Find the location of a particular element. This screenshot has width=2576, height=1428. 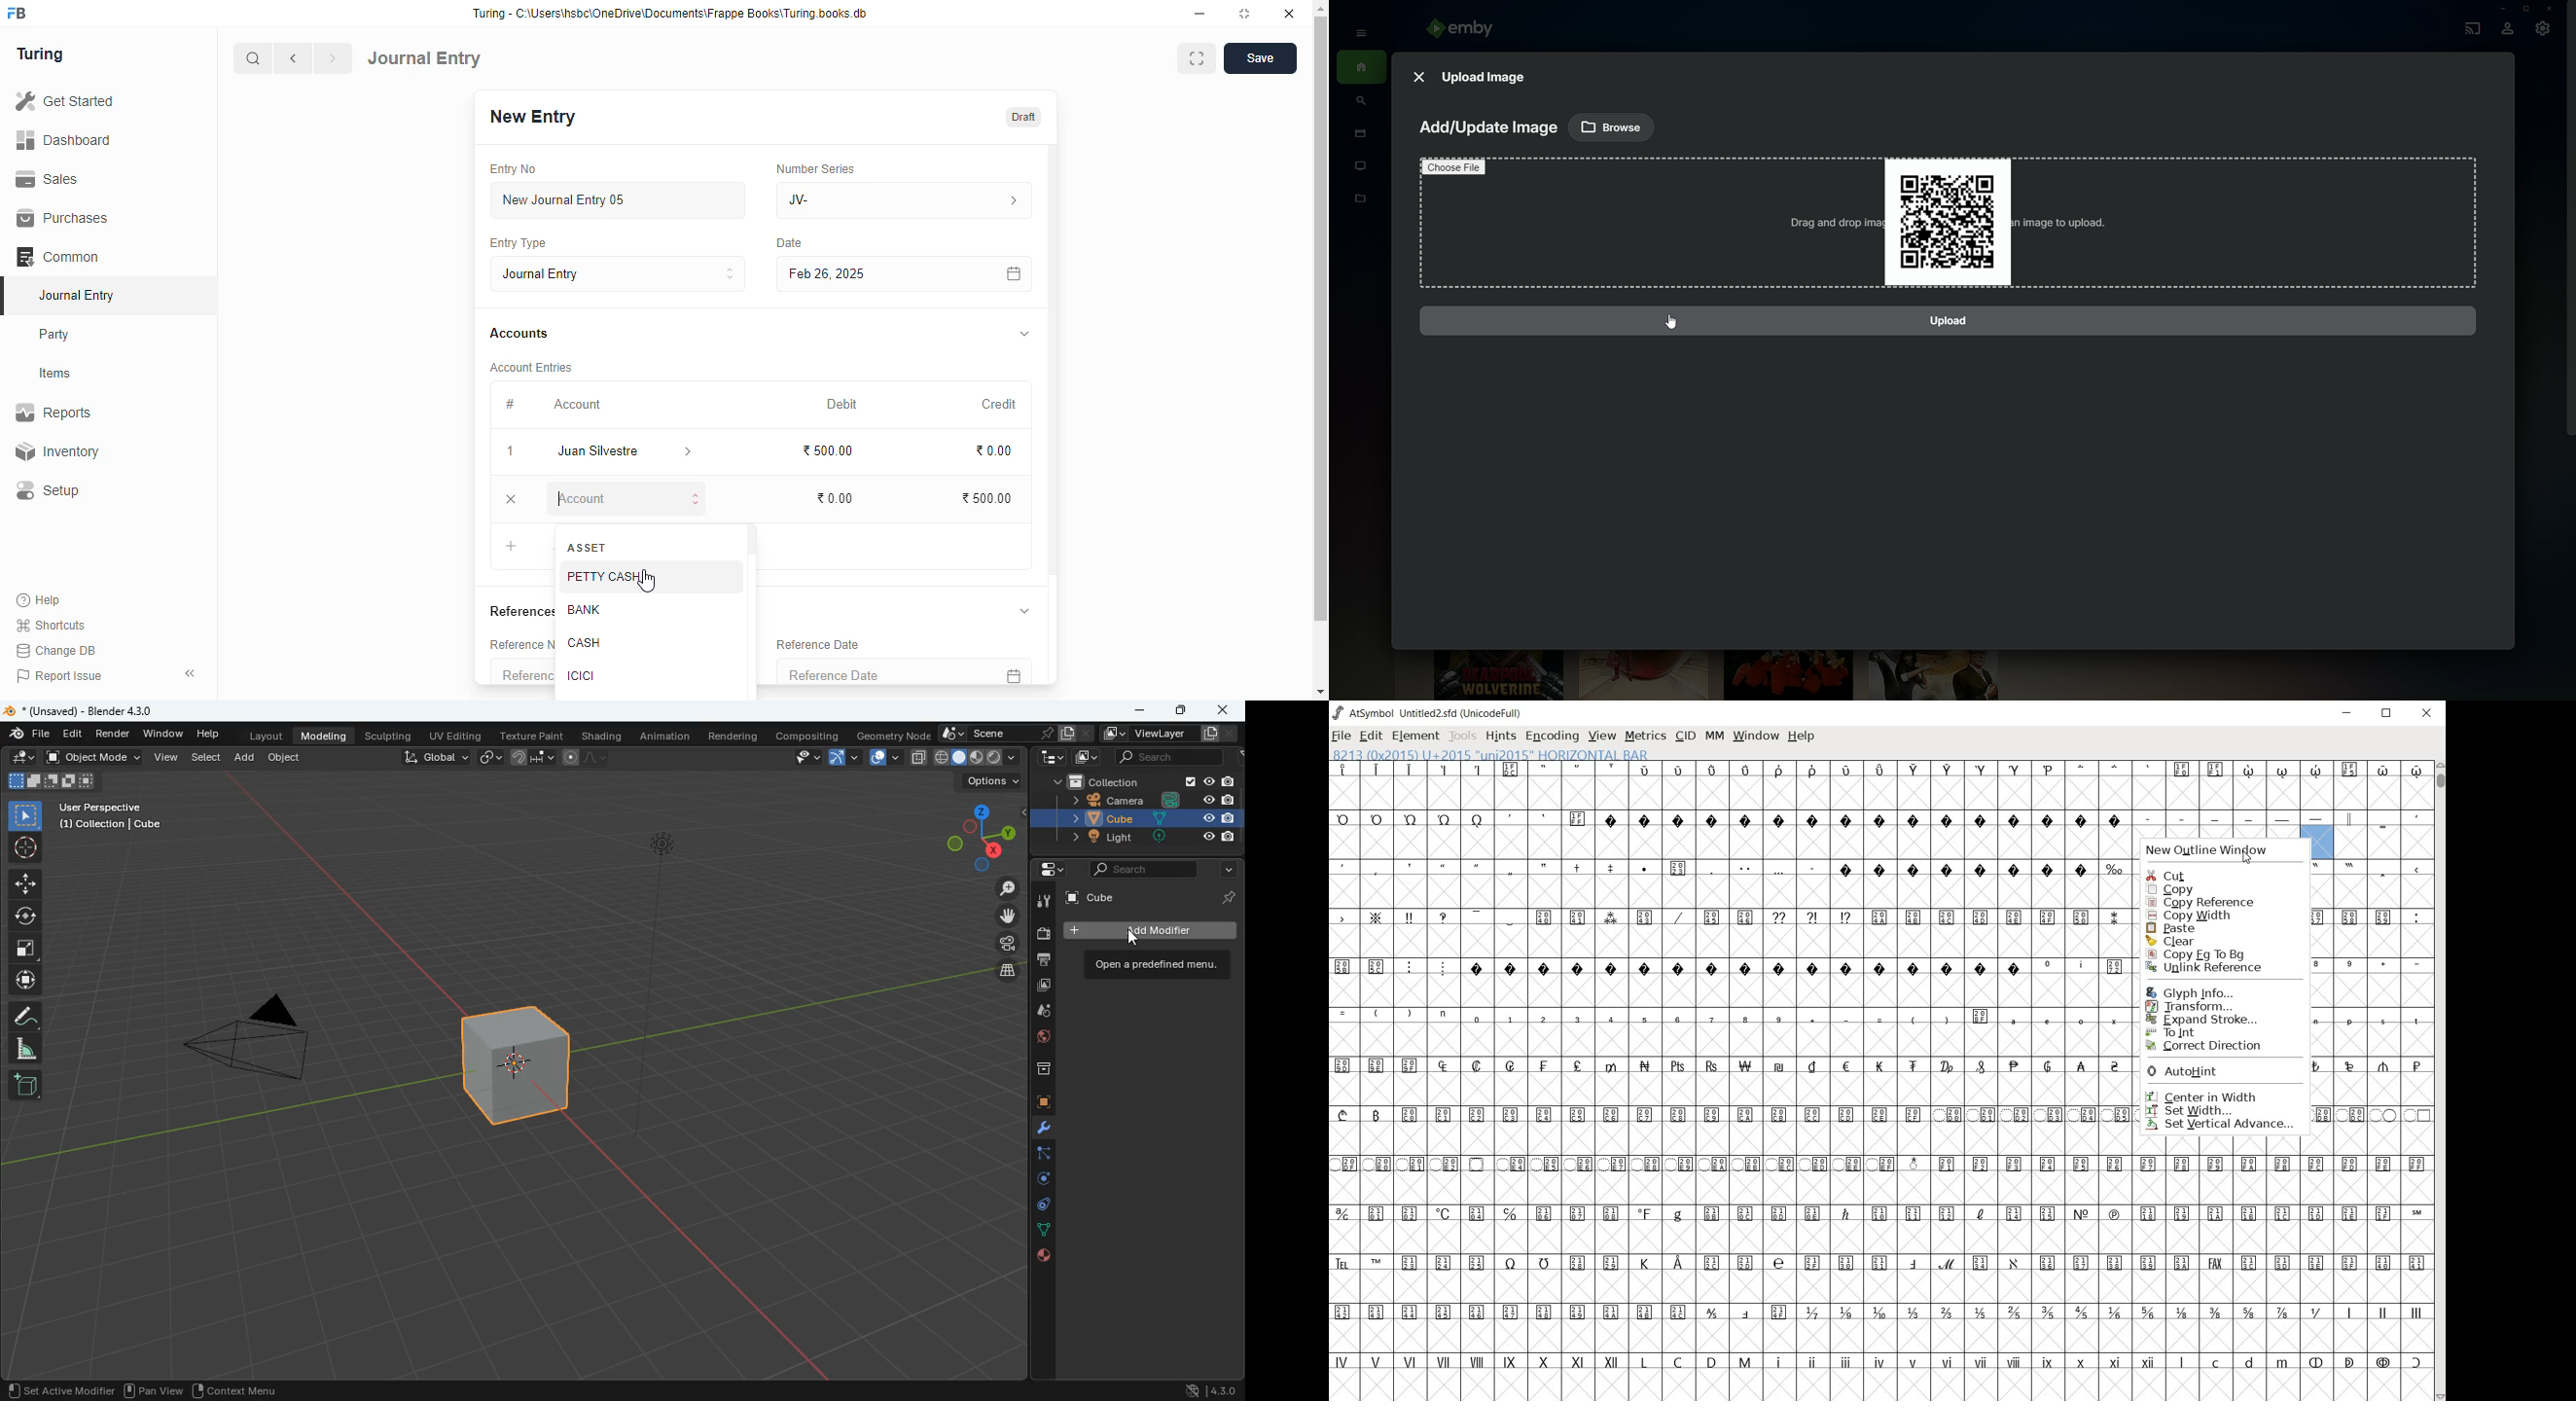

report issue is located at coordinates (59, 676).